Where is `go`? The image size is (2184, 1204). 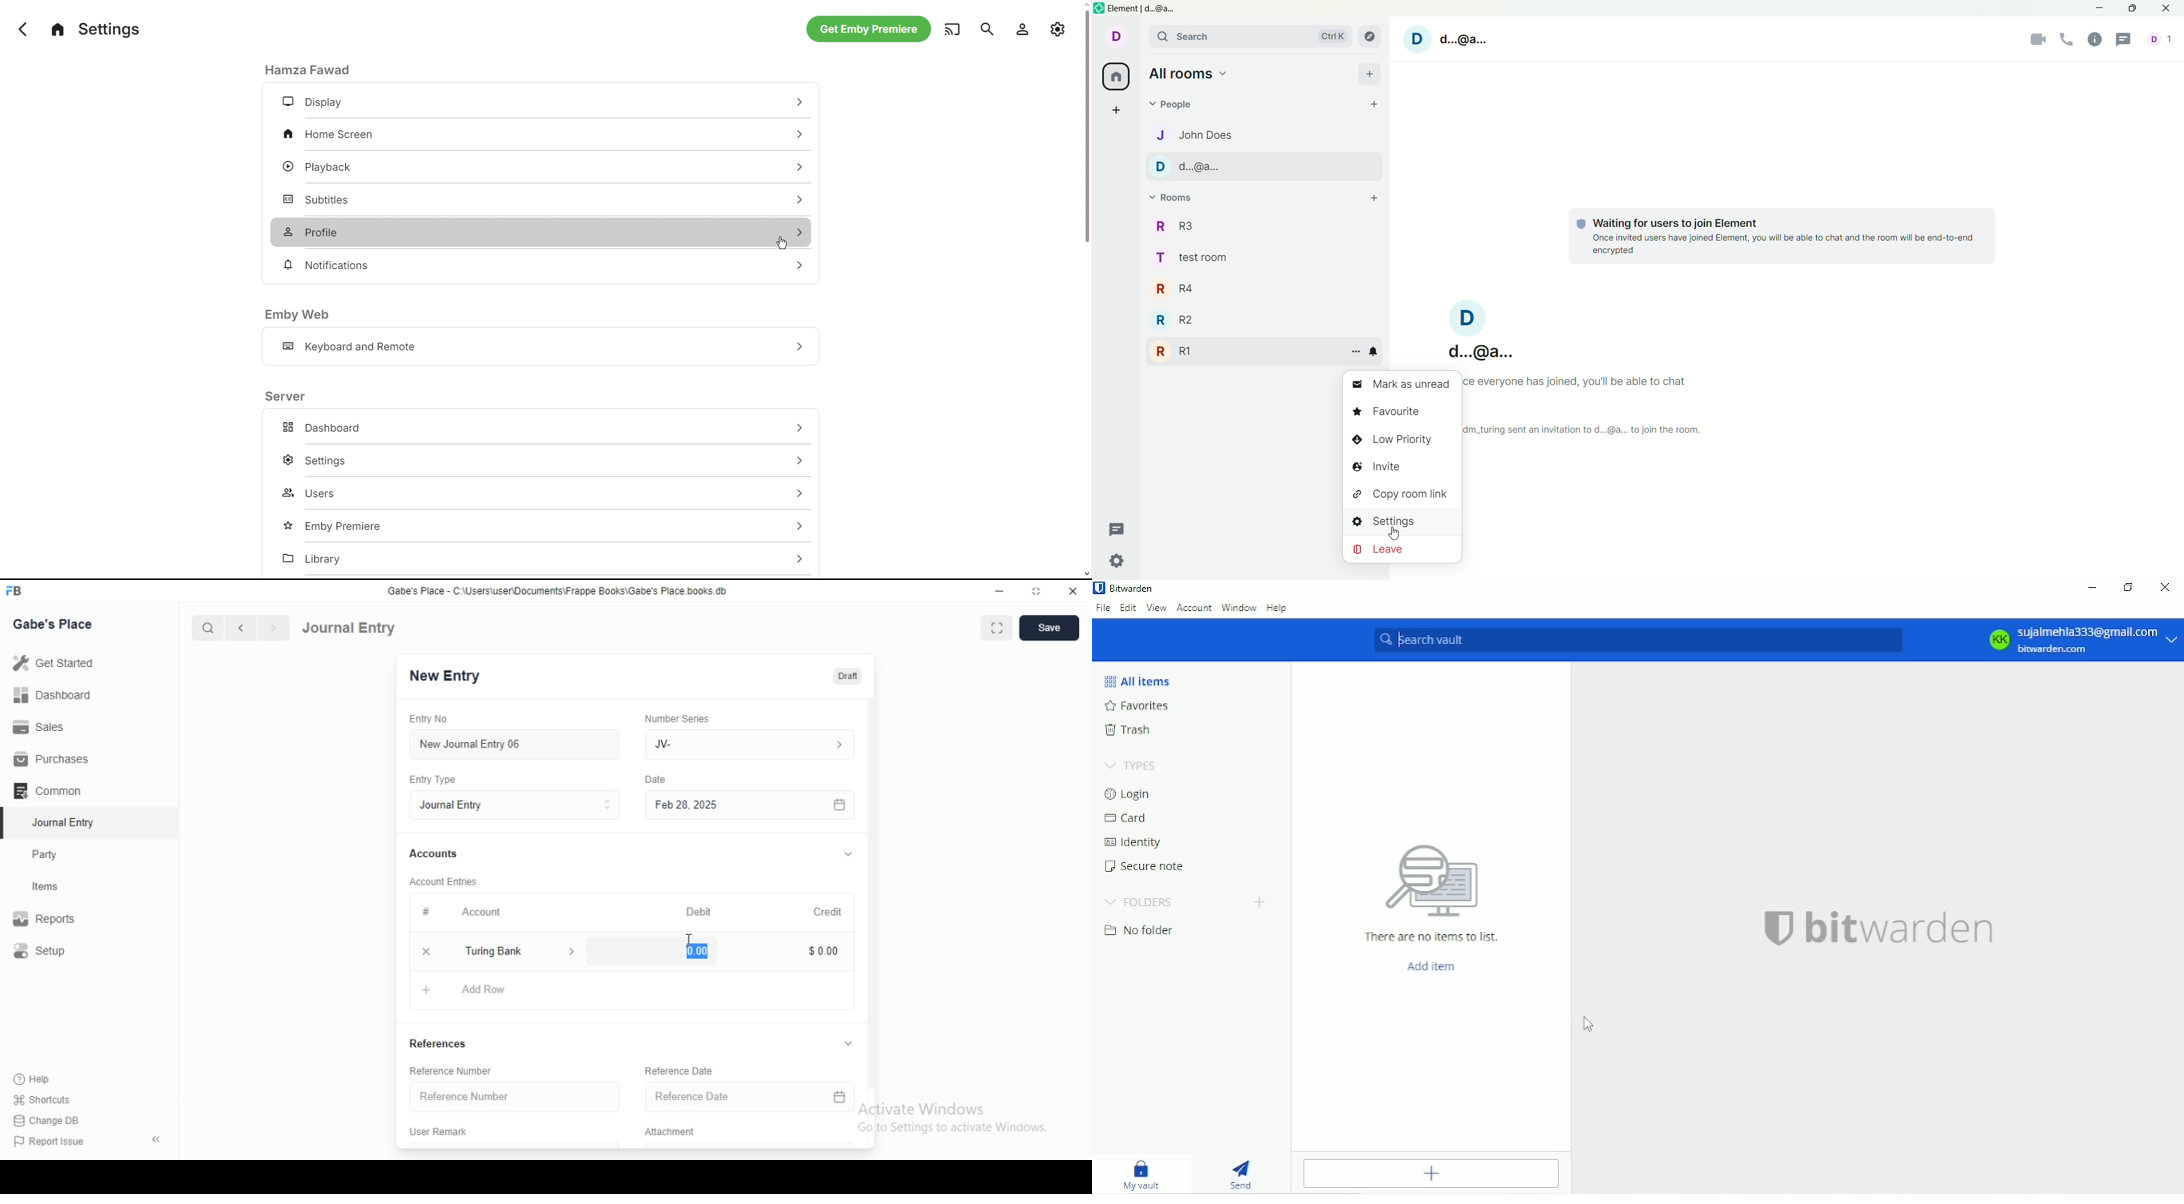 go is located at coordinates (798, 265).